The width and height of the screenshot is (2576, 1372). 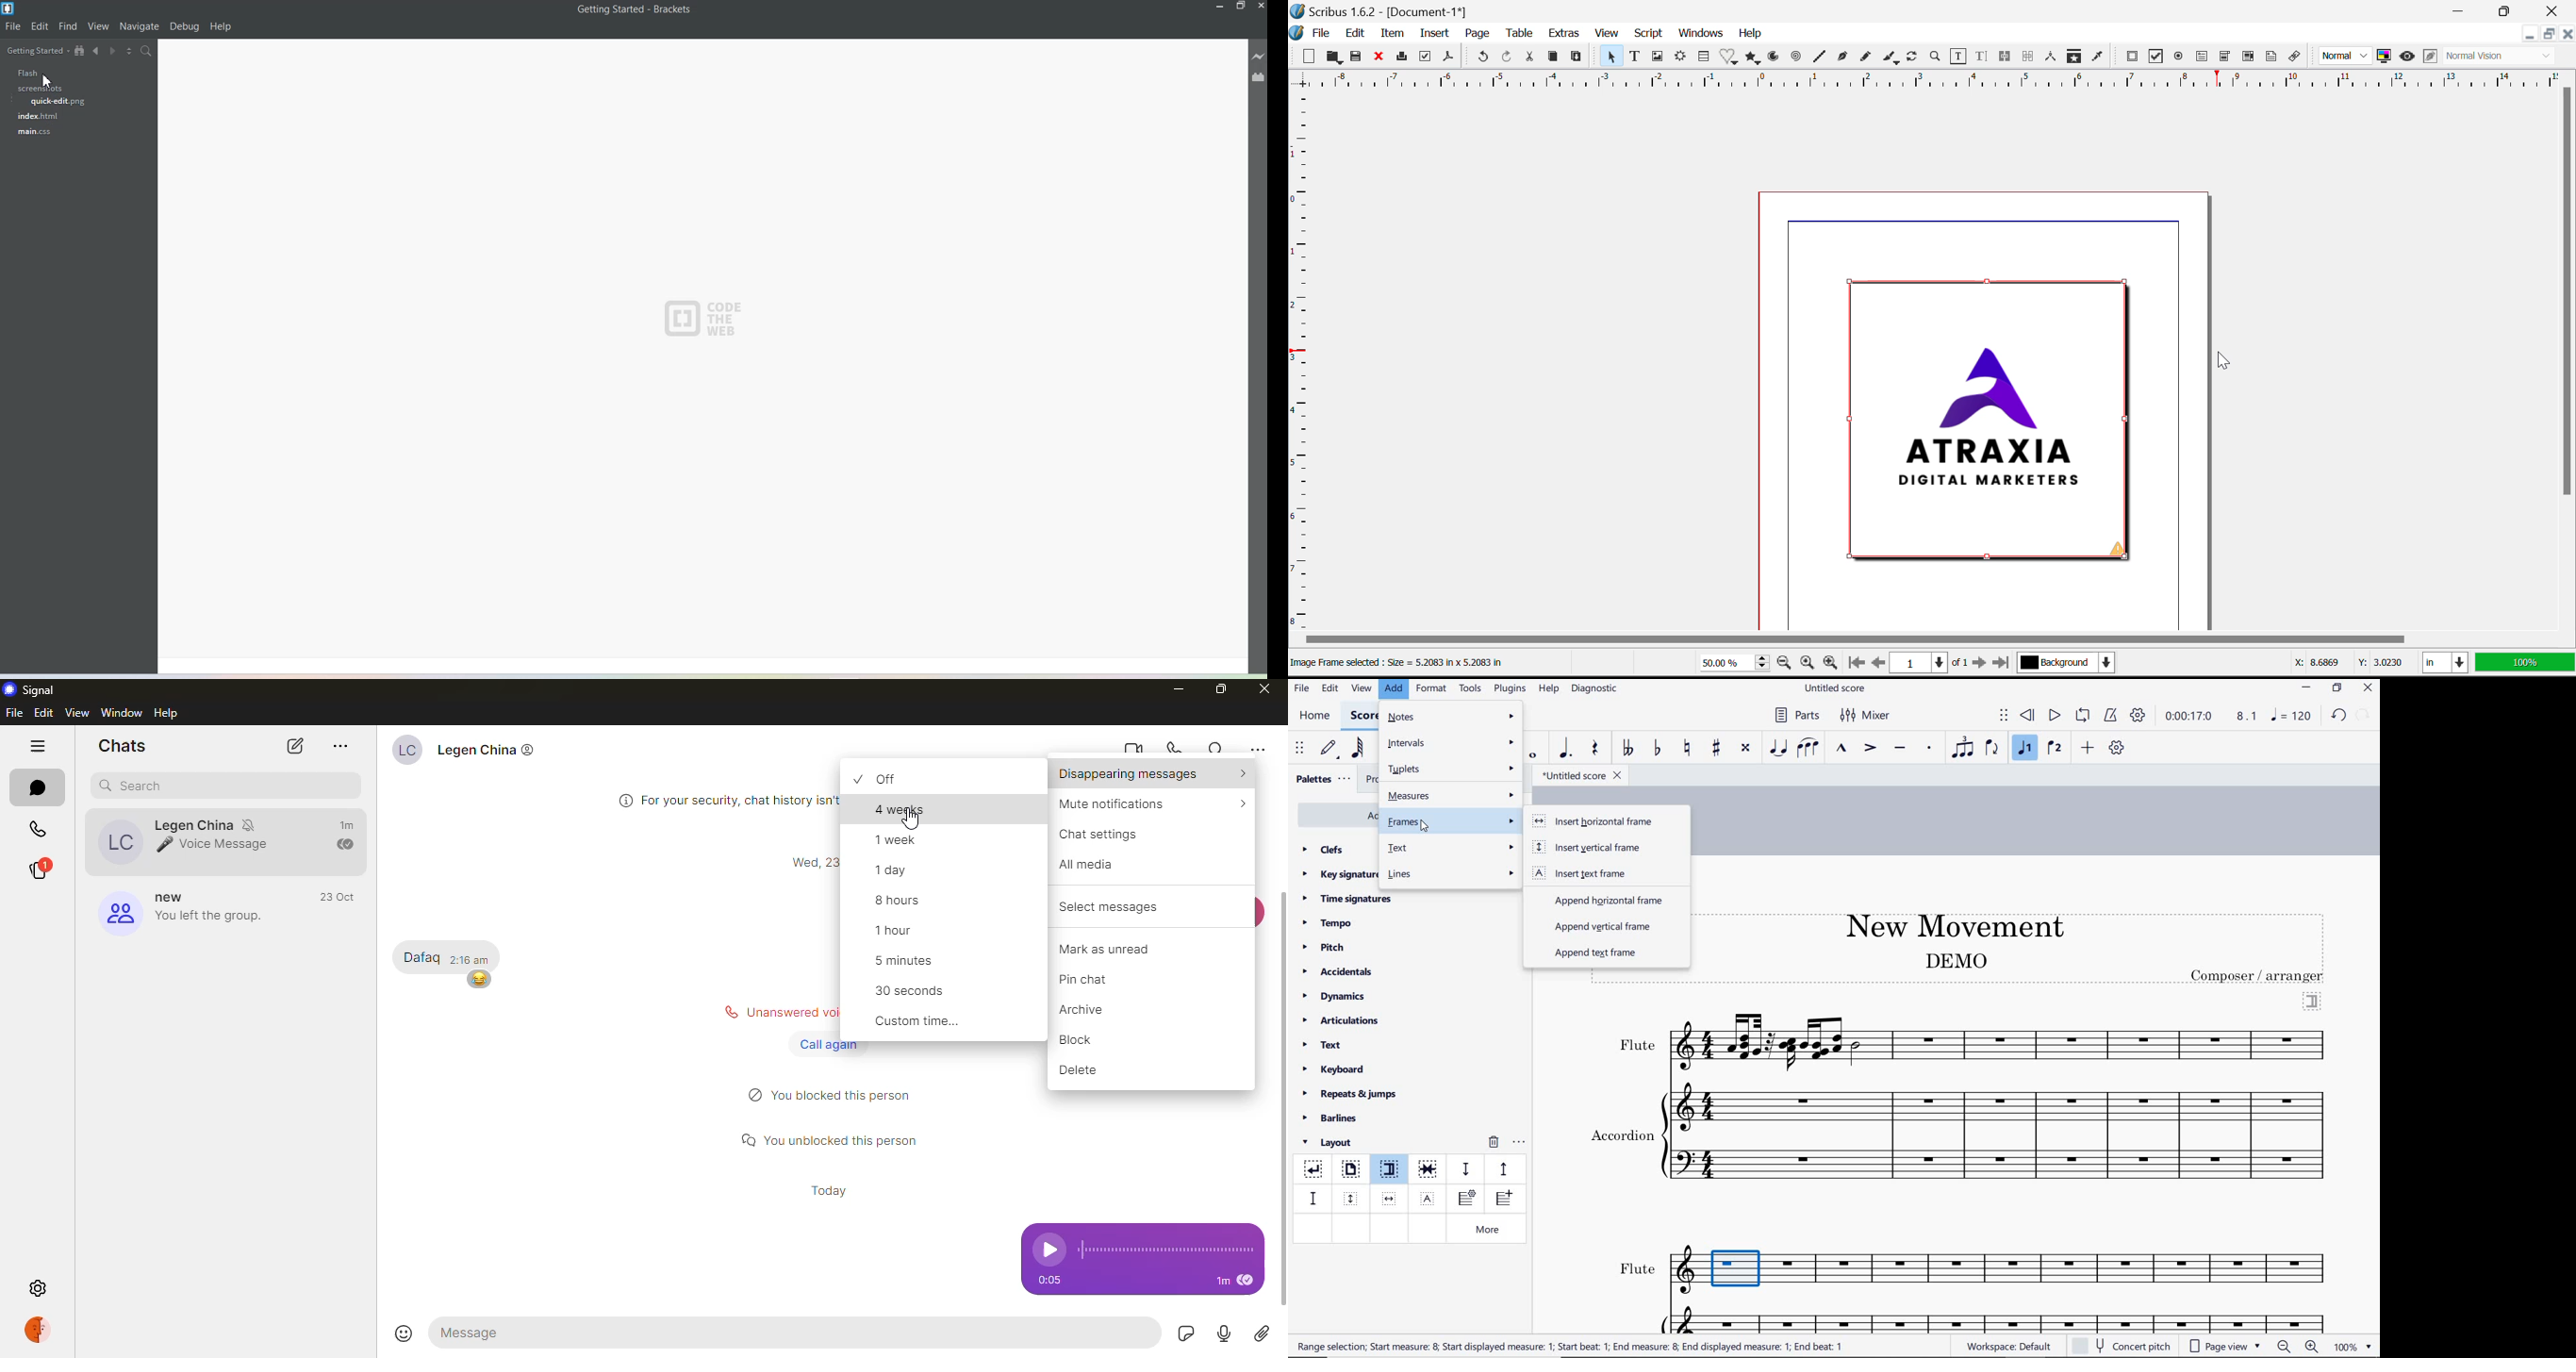 I want to click on Background, so click(x=2069, y=664).